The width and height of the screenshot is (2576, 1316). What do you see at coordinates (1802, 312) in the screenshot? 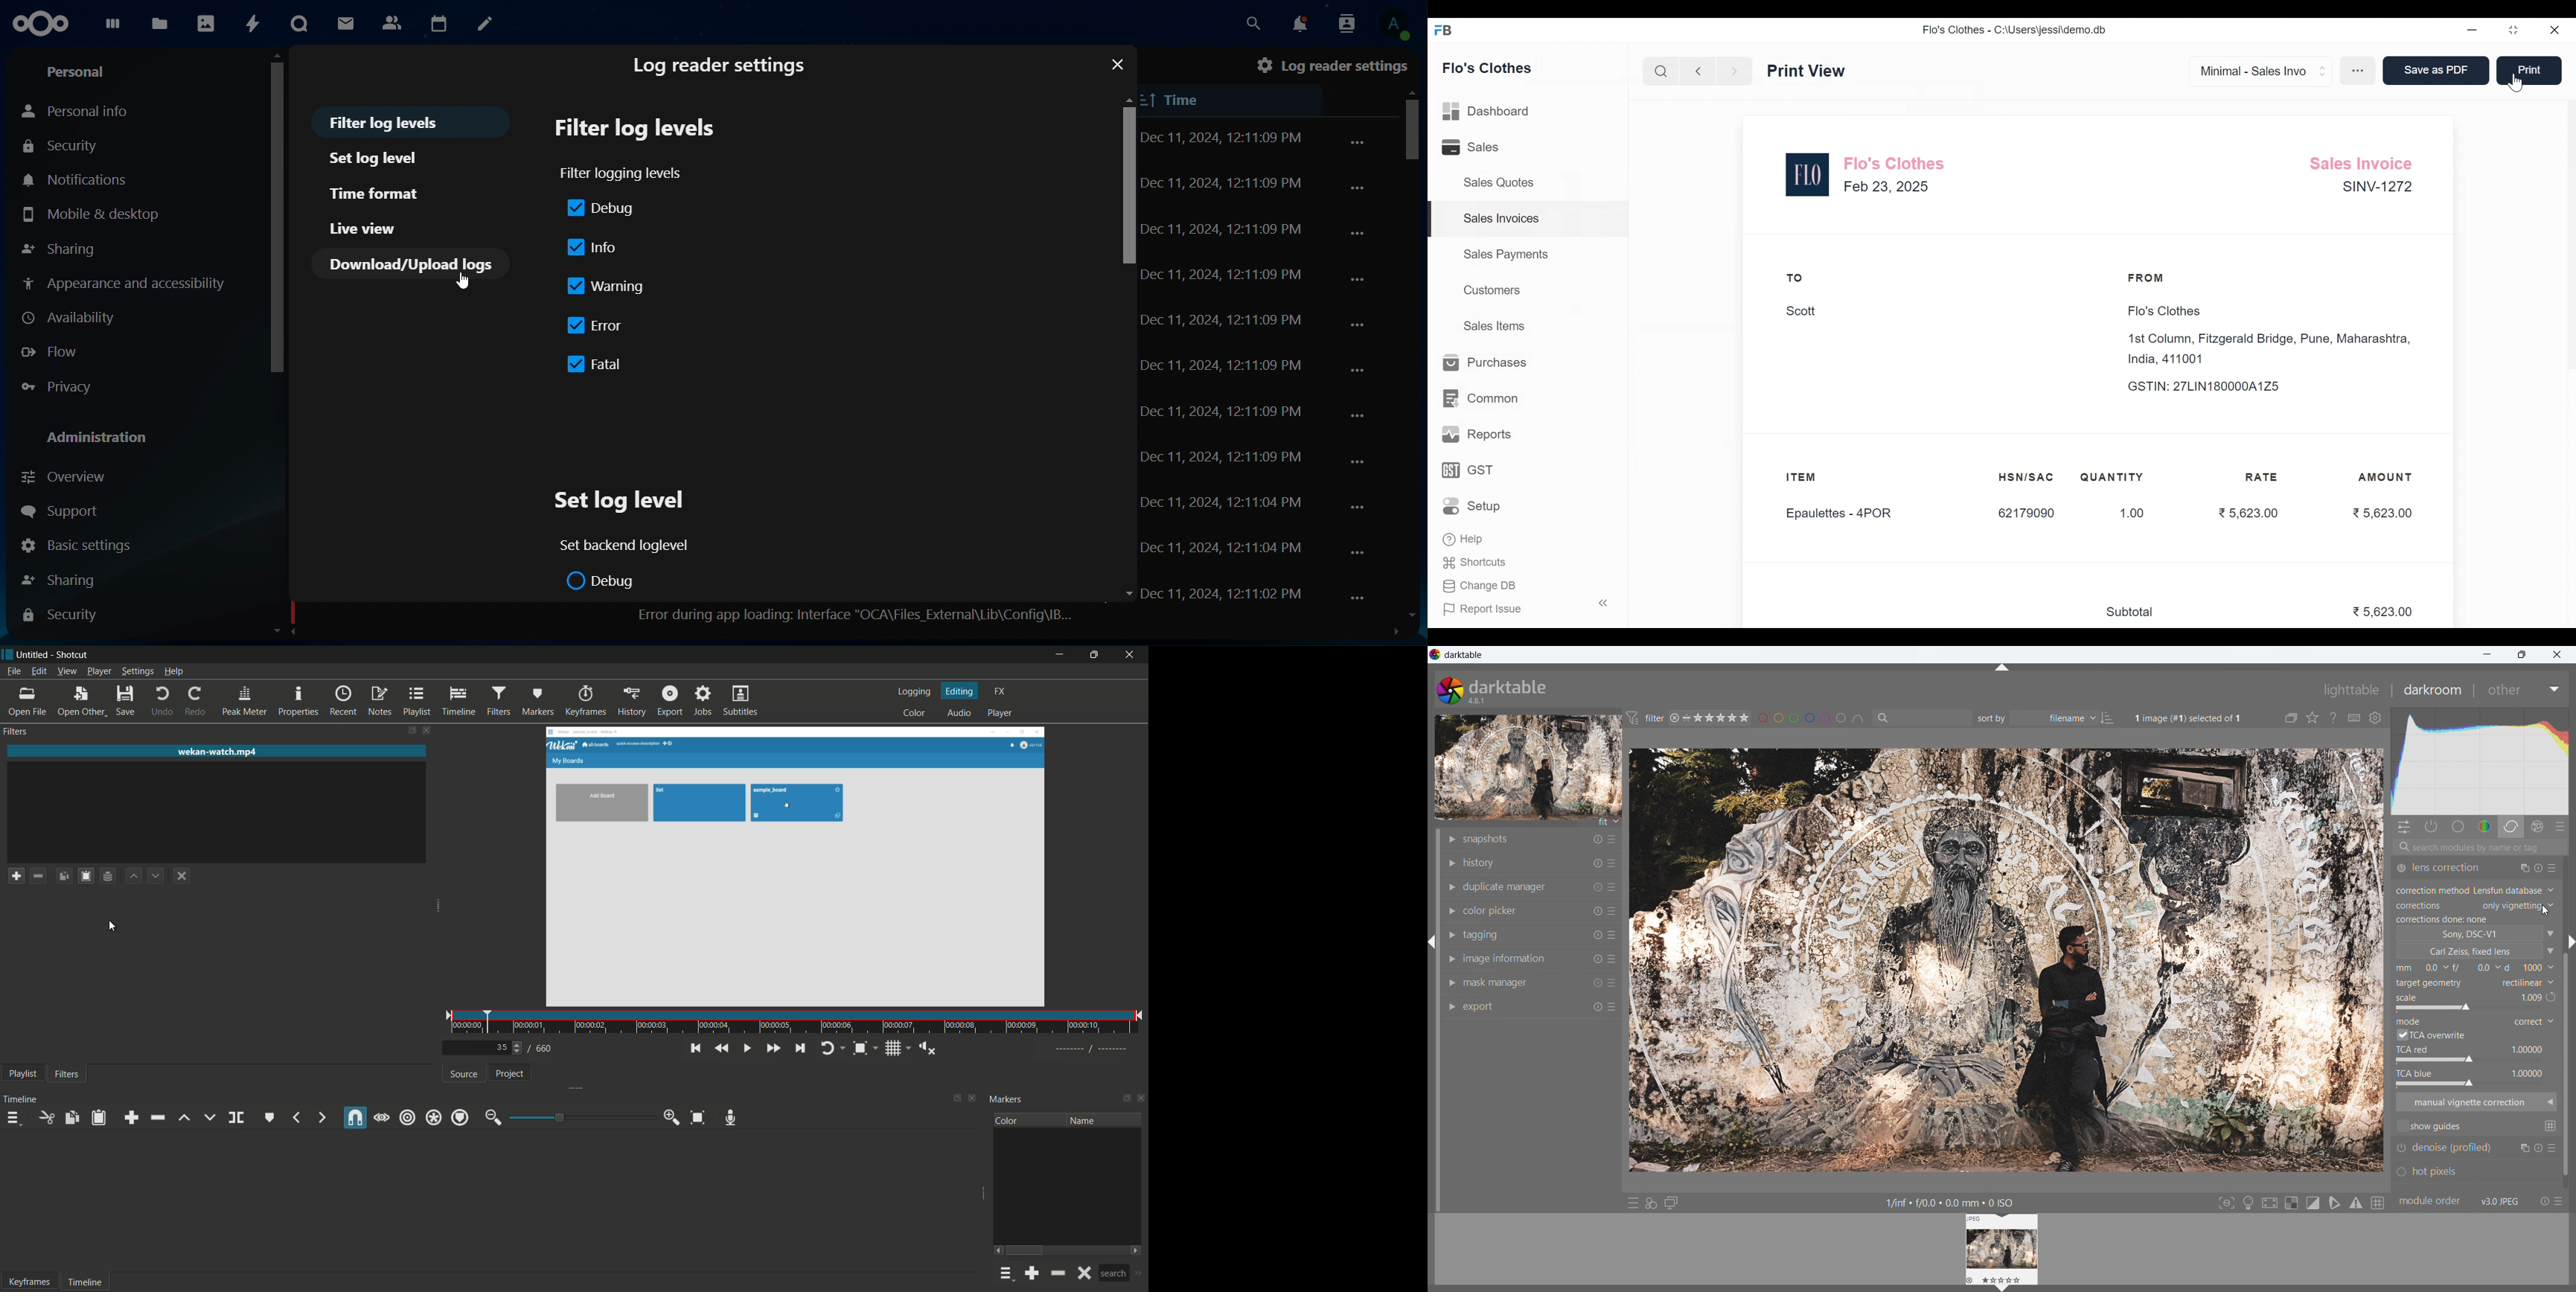
I see `Scott` at bounding box center [1802, 312].